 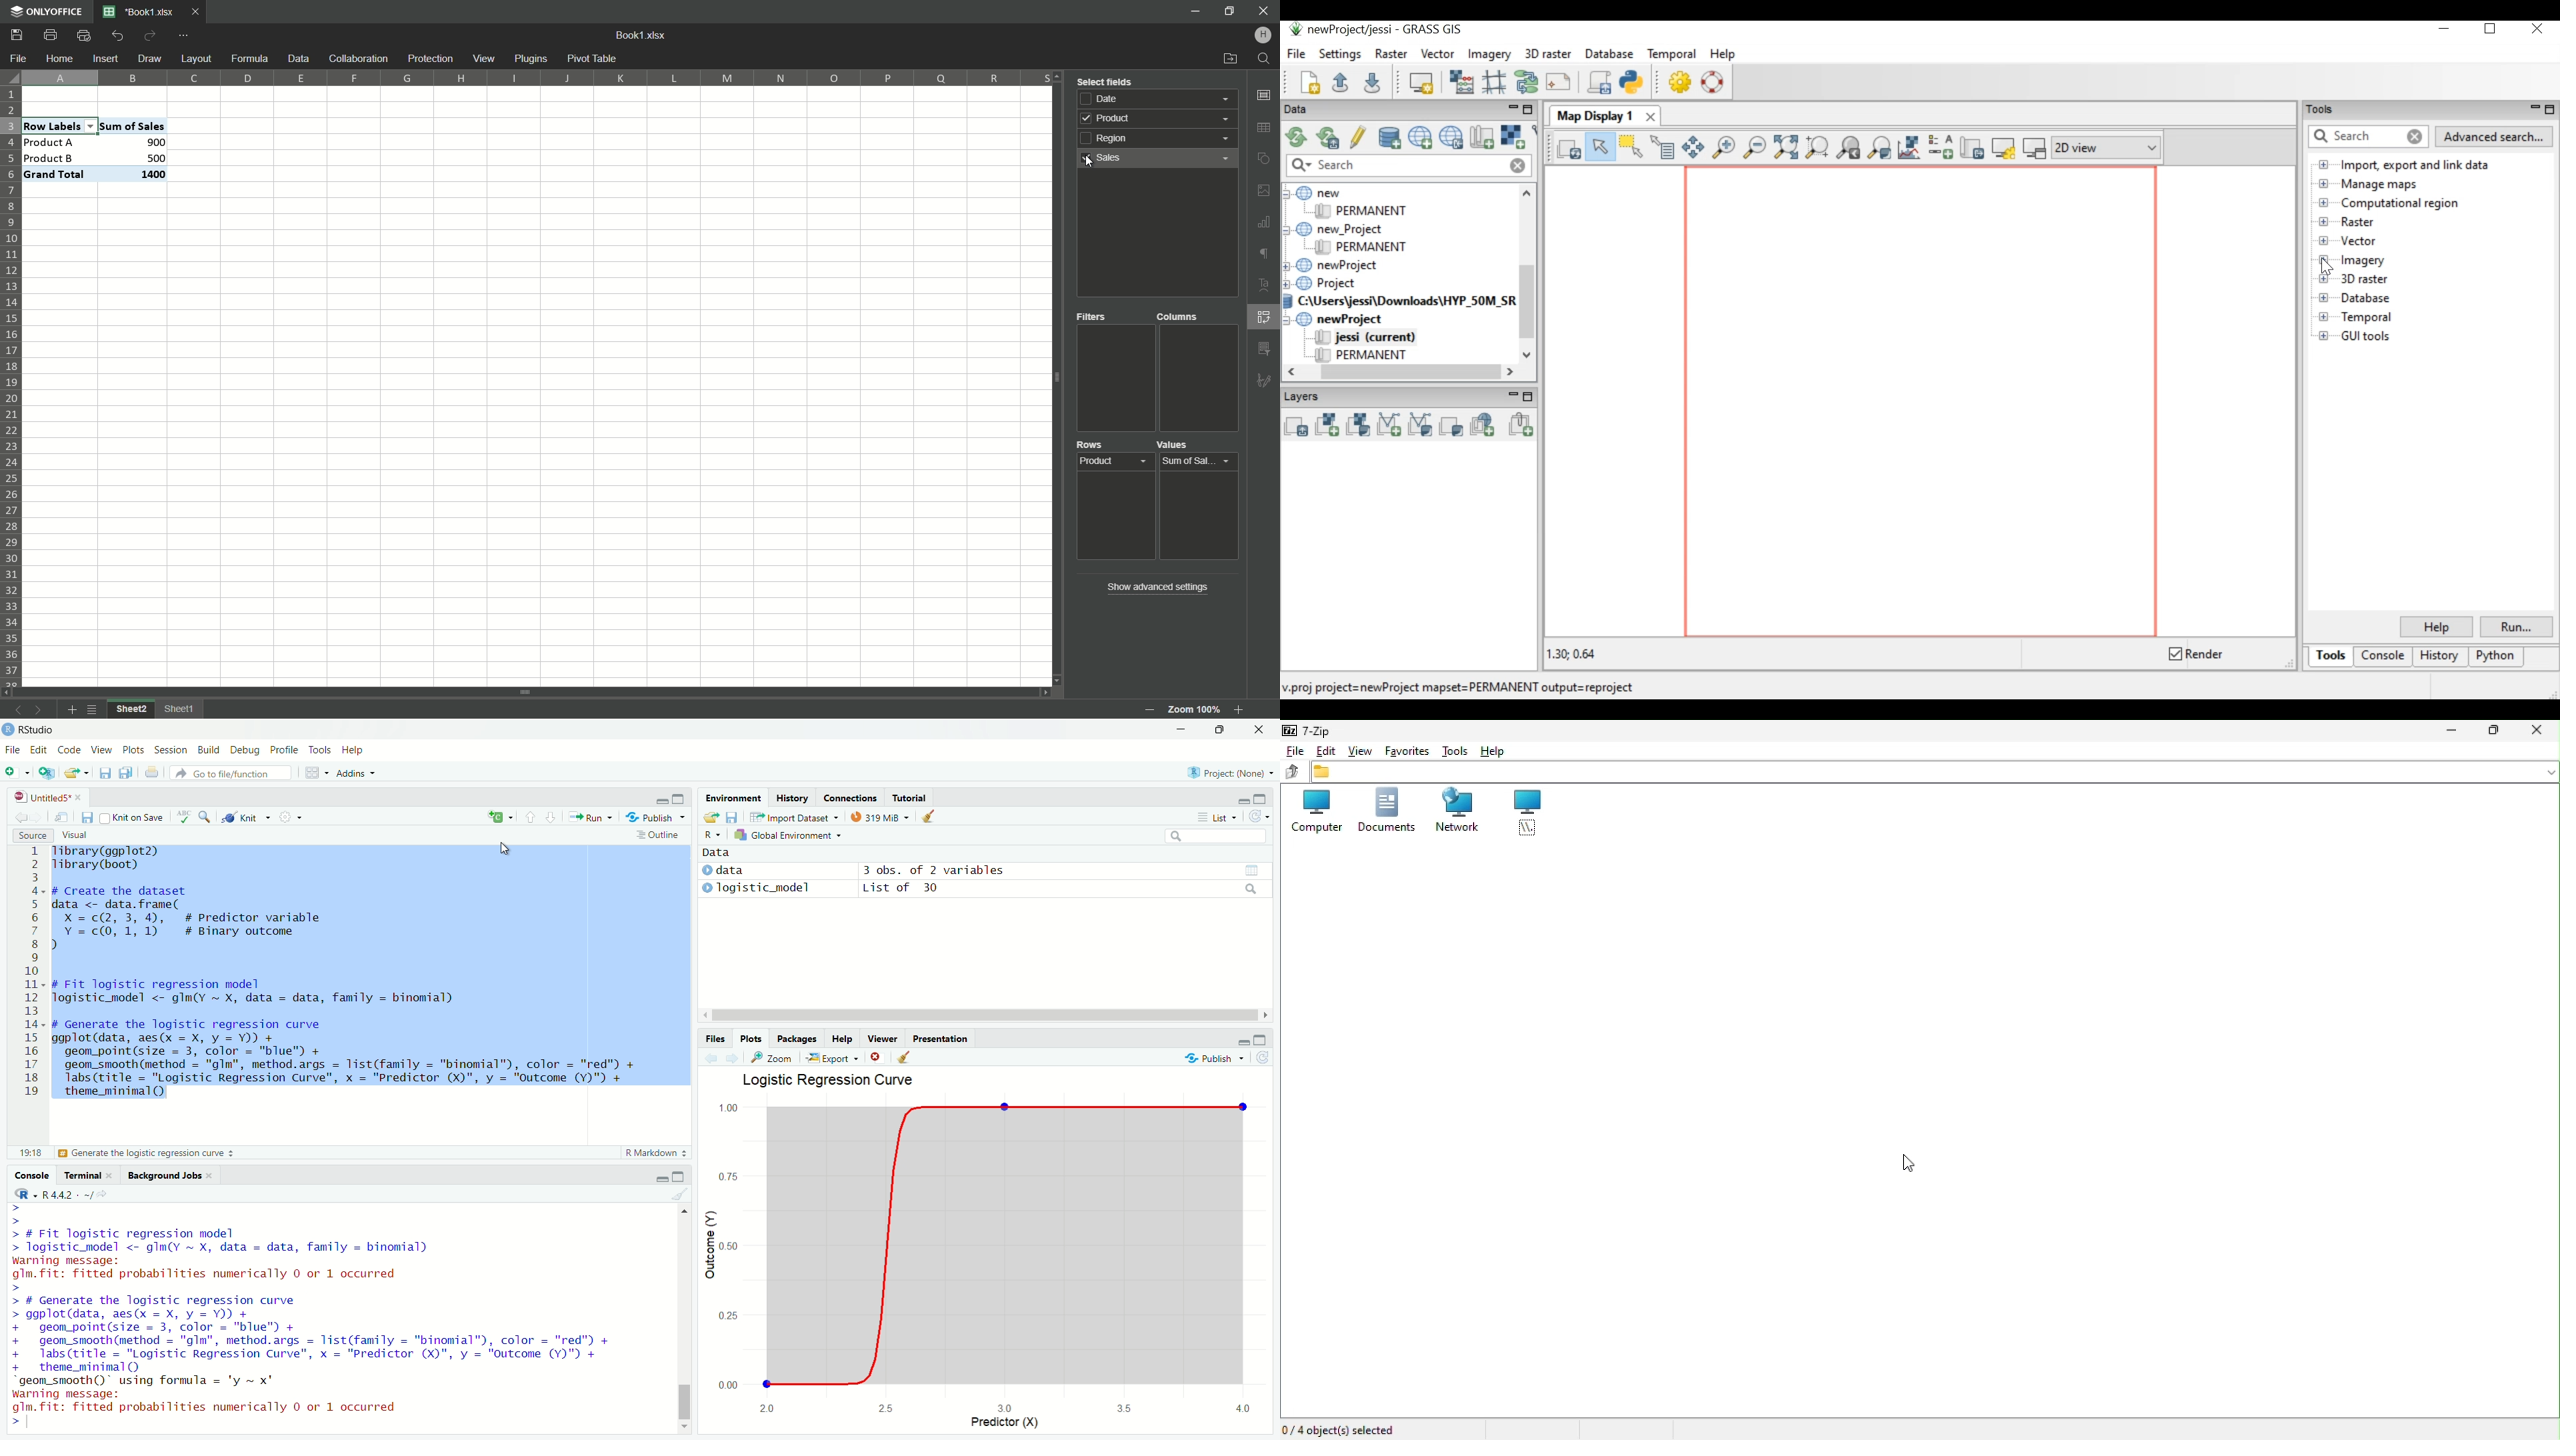 What do you see at coordinates (103, 1193) in the screenshot?
I see `View the current working current directory` at bounding box center [103, 1193].